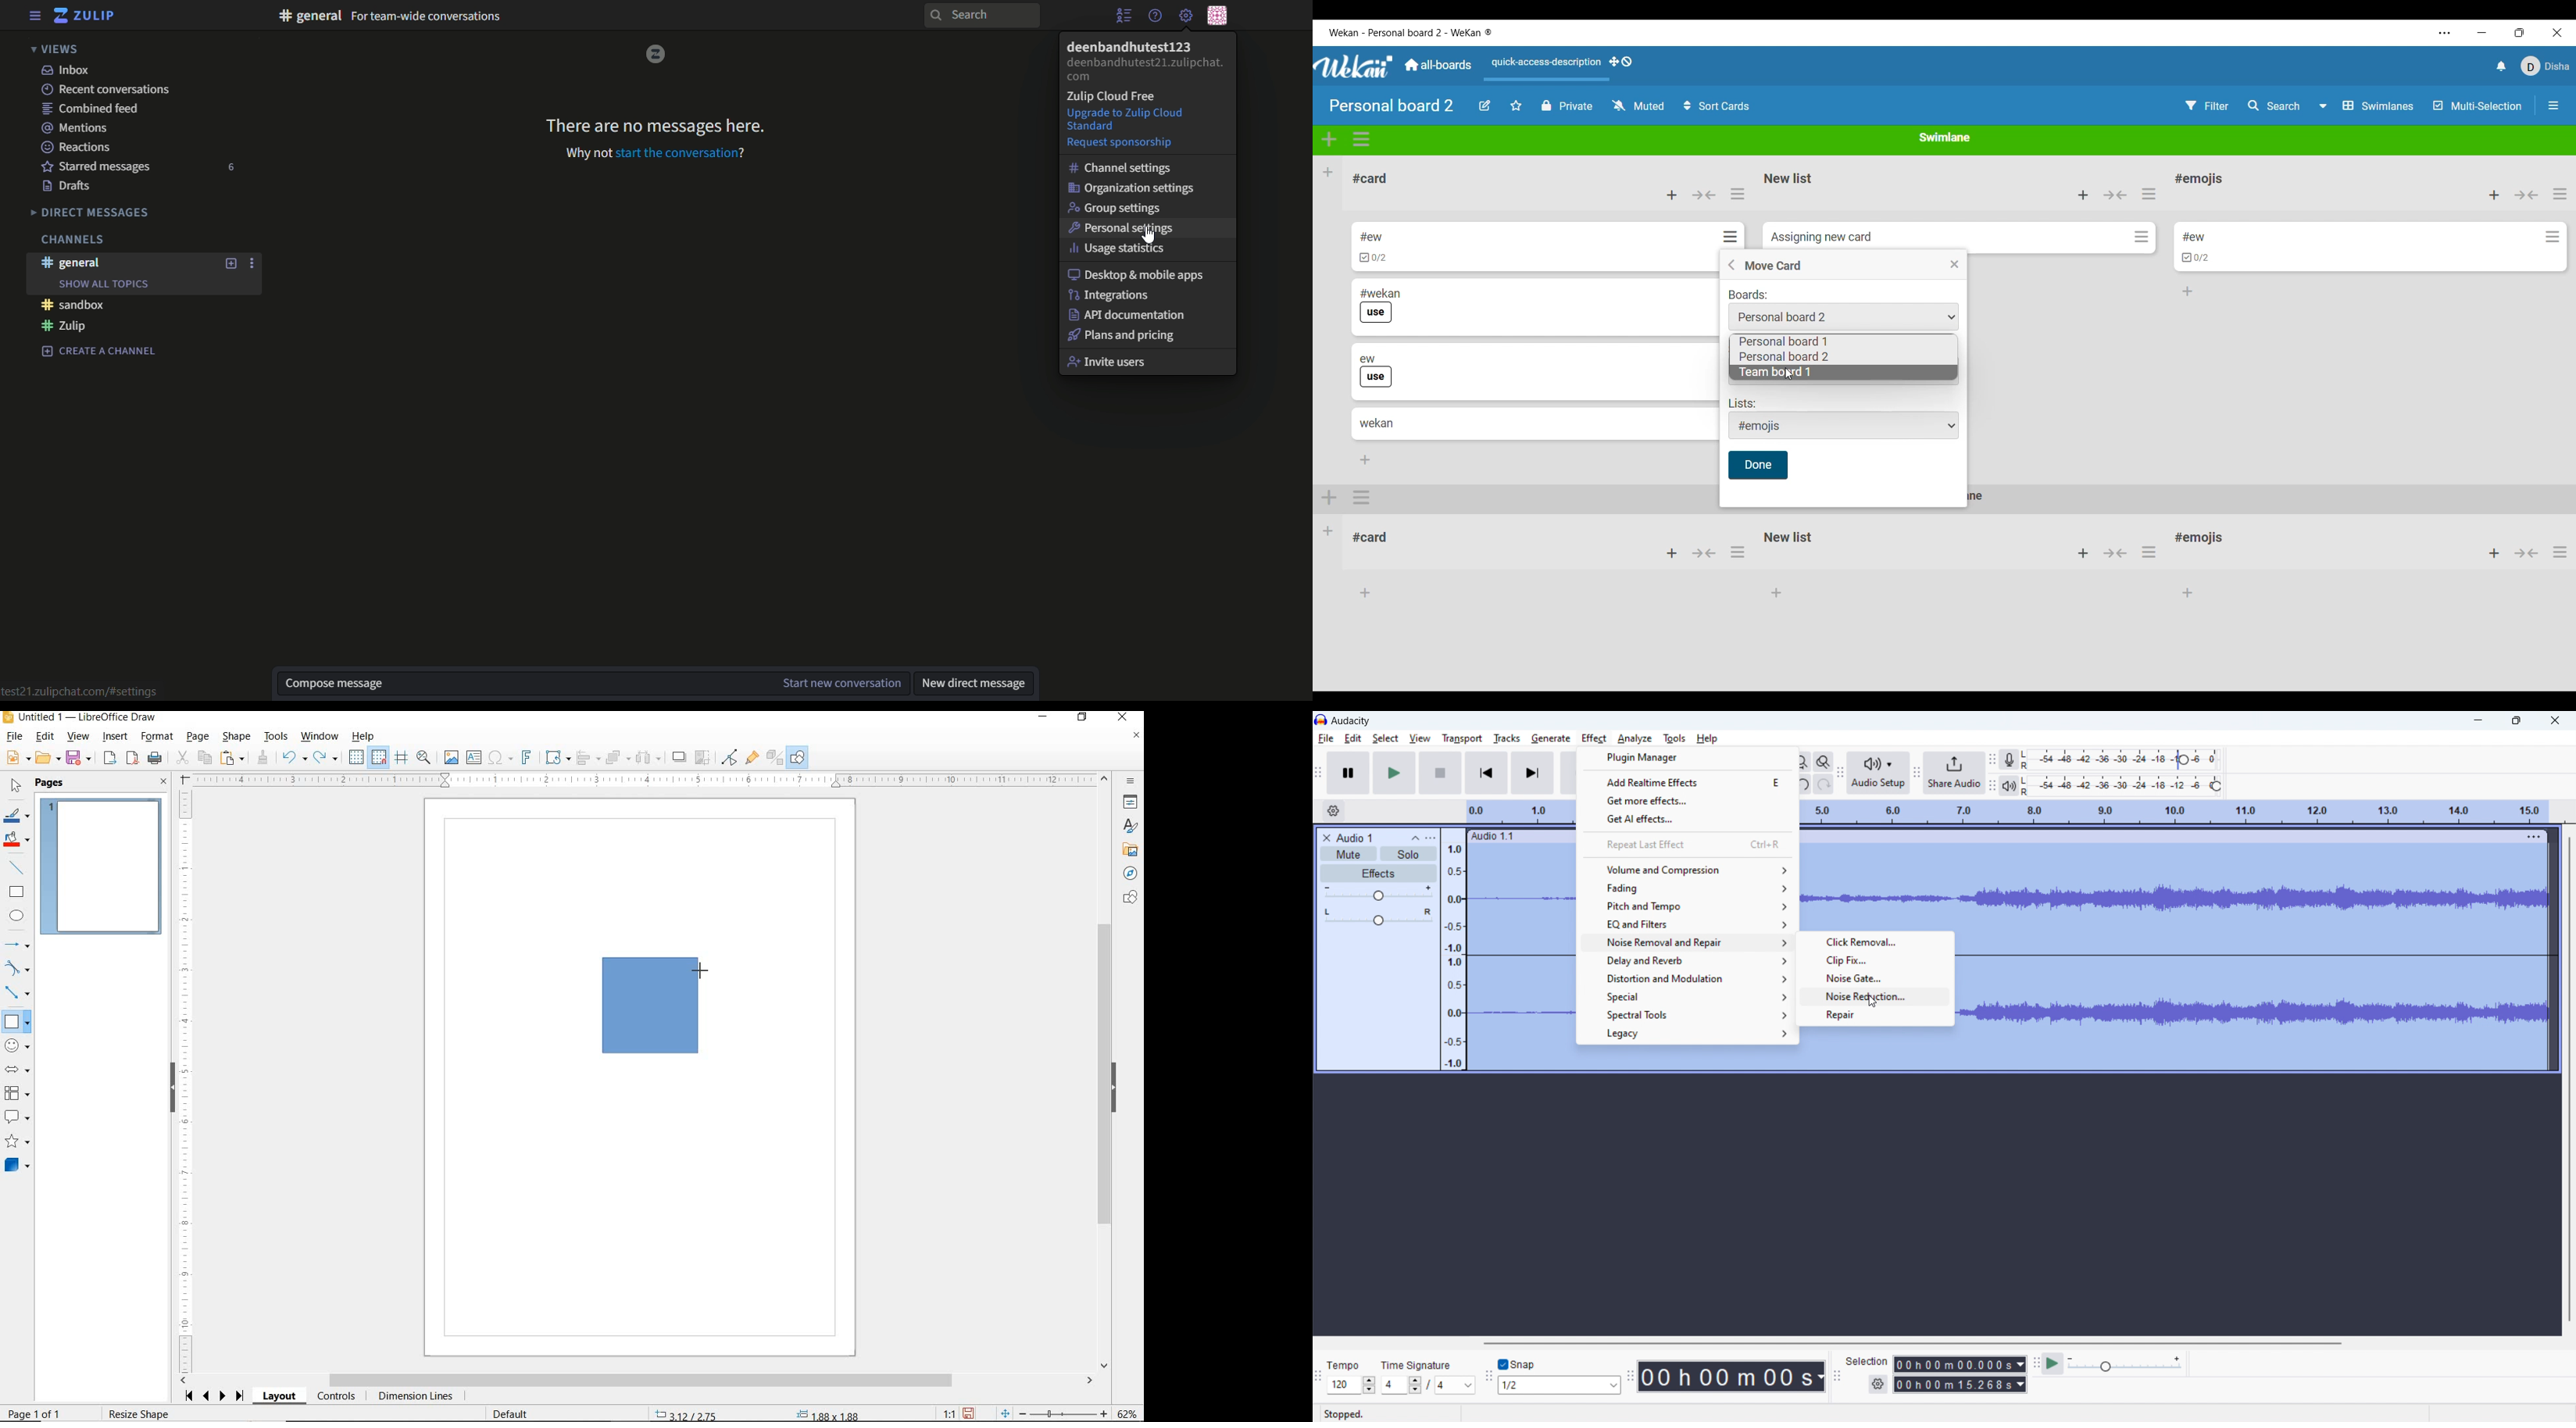 The width and height of the screenshot is (2576, 1428). What do you see at coordinates (1960, 1364) in the screenshot?
I see `start time` at bounding box center [1960, 1364].